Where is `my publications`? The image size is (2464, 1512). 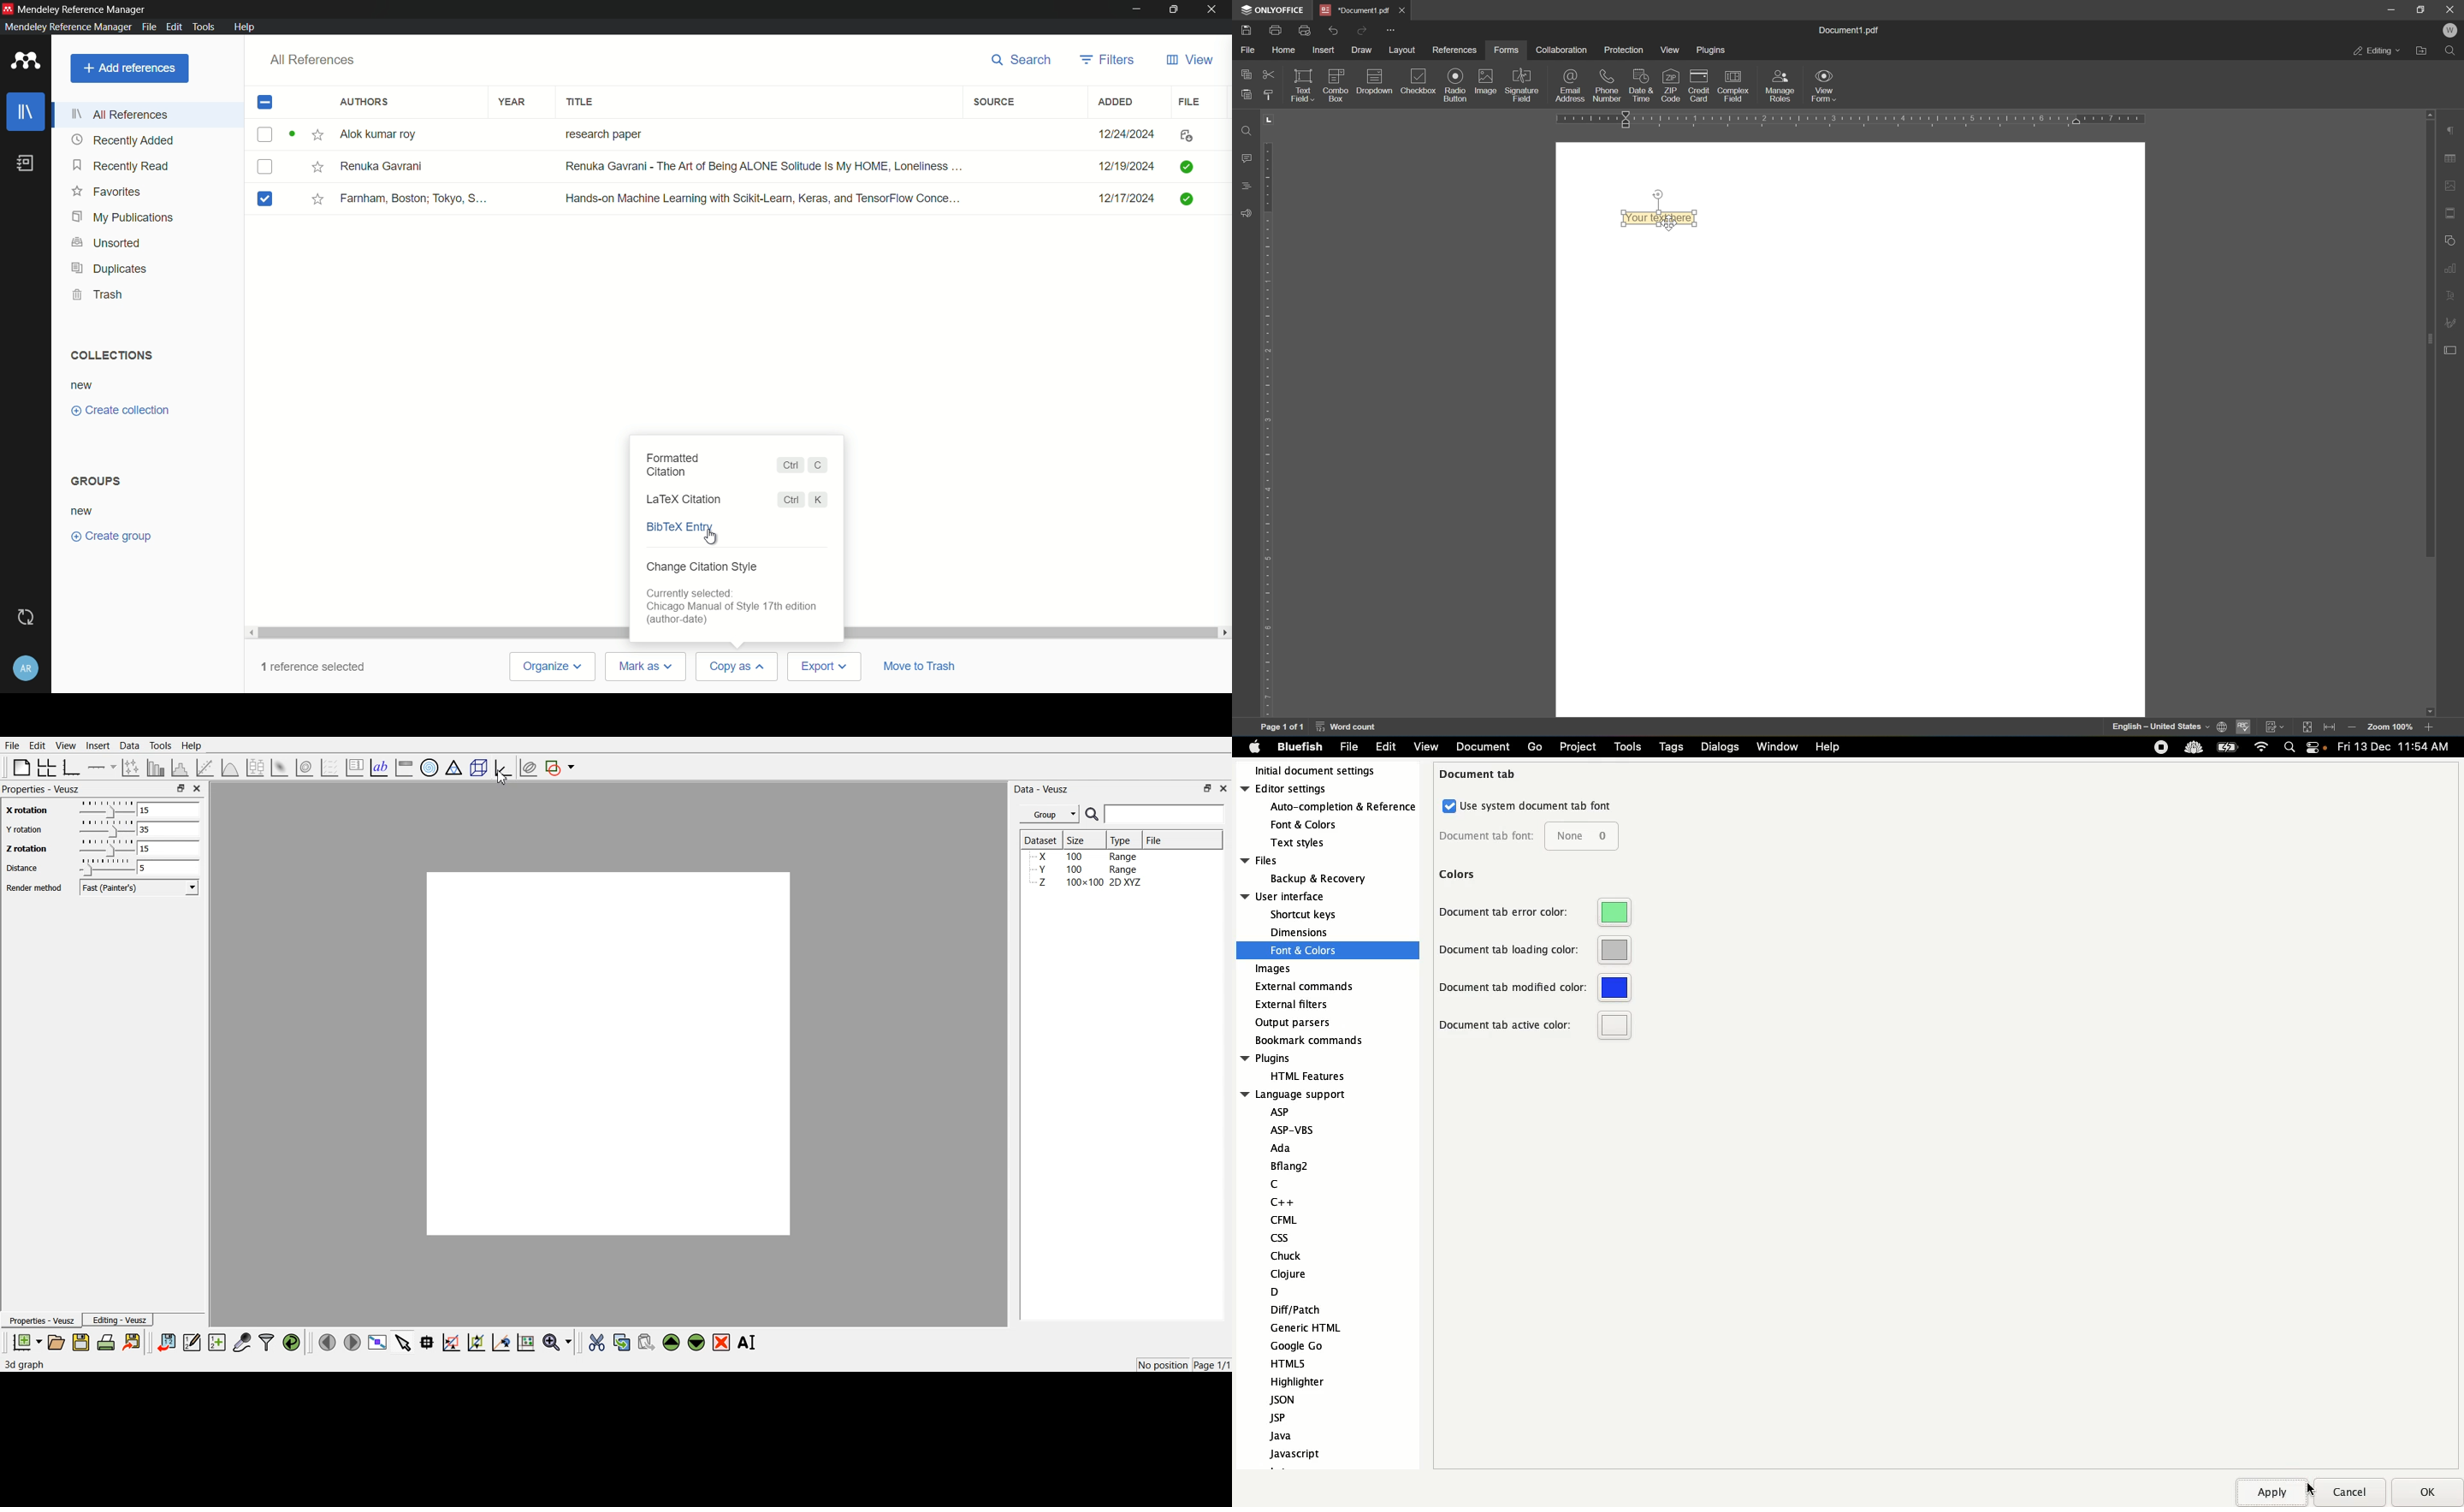 my publications is located at coordinates (122, 218).